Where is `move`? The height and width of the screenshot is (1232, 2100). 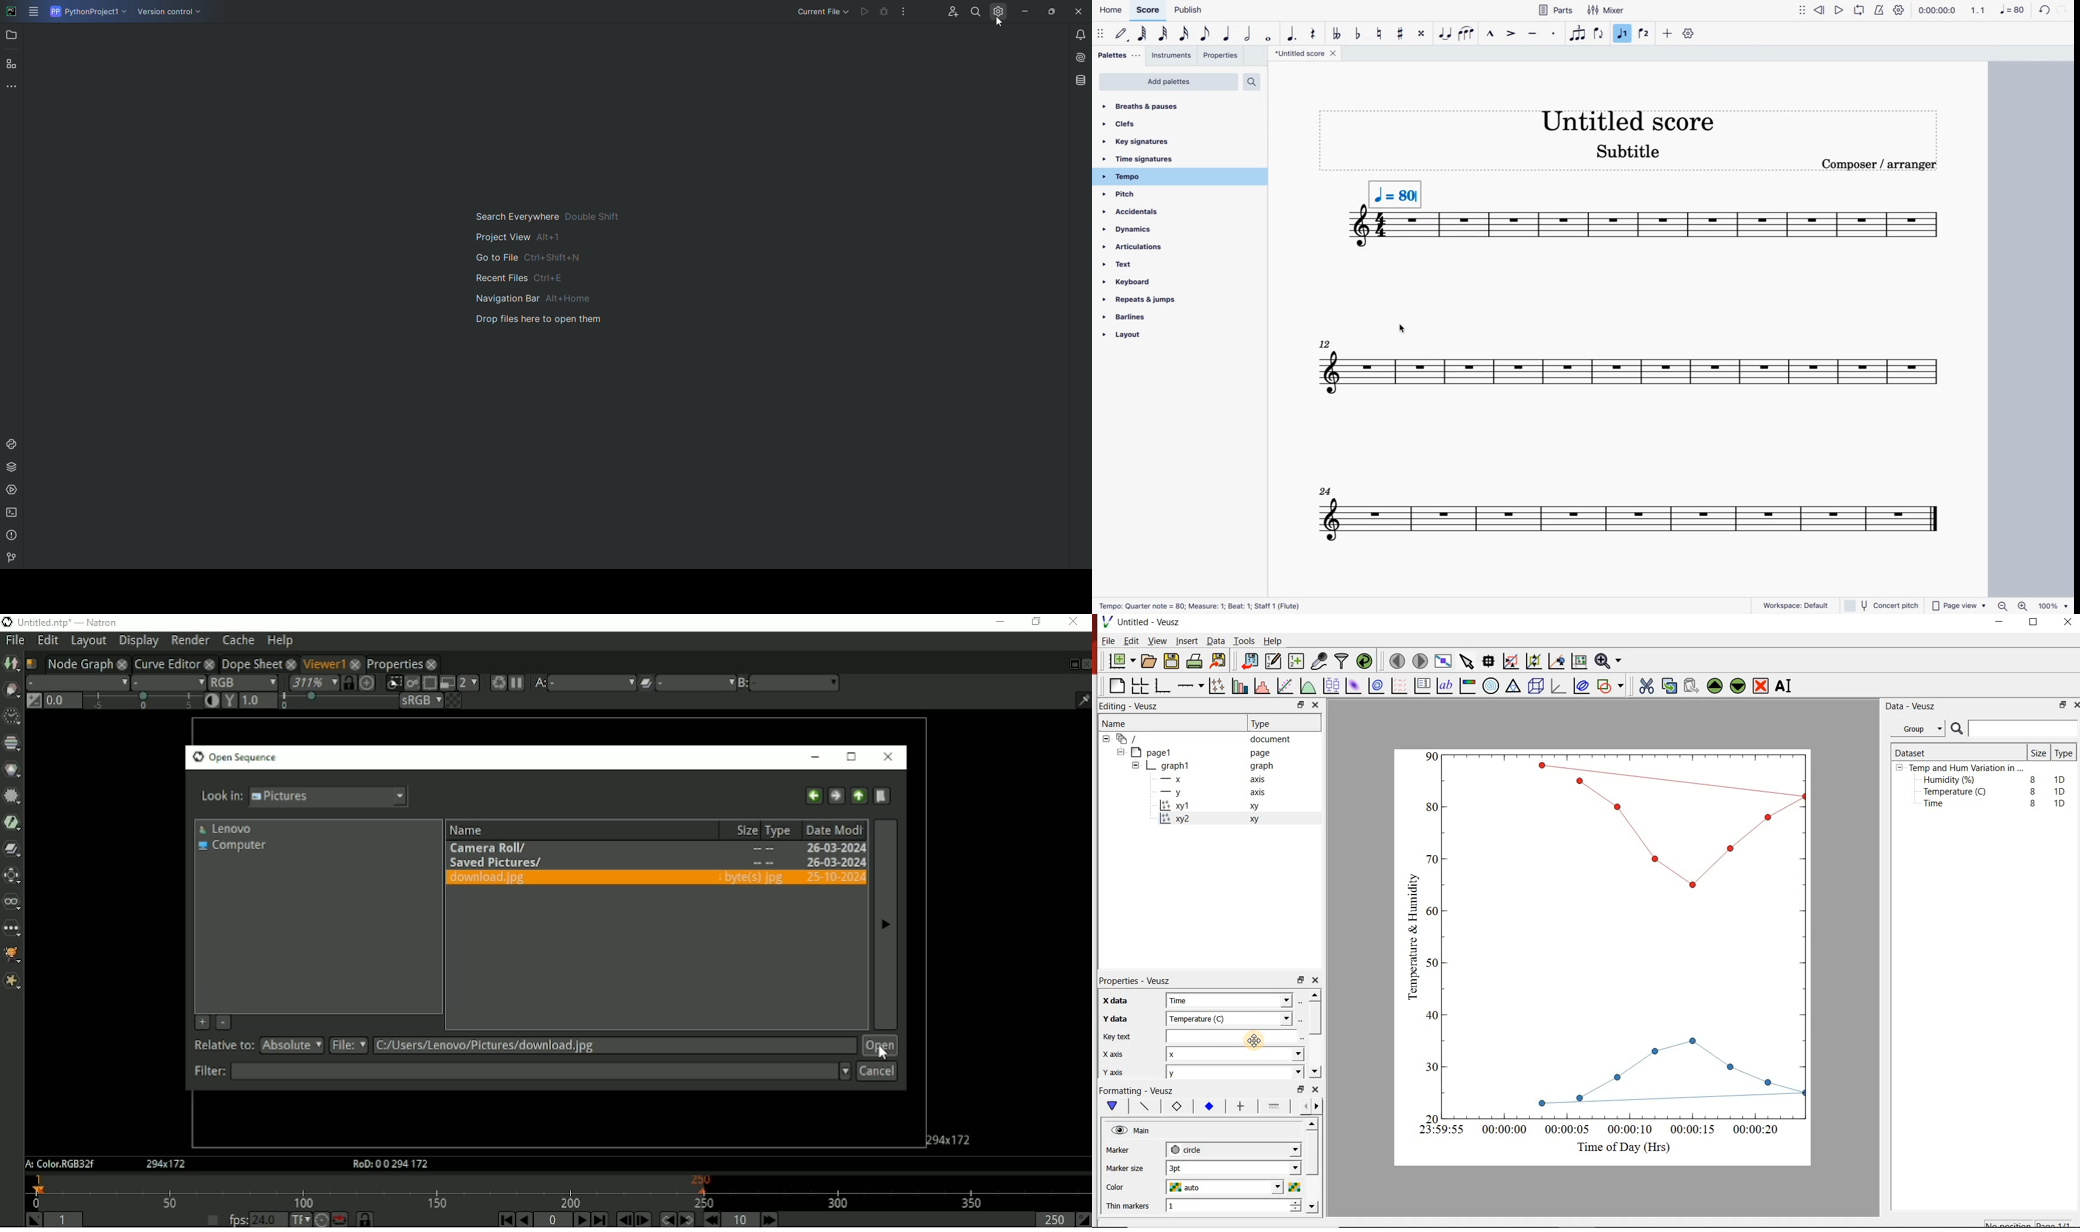
move is located at coordinates (1802, 11).